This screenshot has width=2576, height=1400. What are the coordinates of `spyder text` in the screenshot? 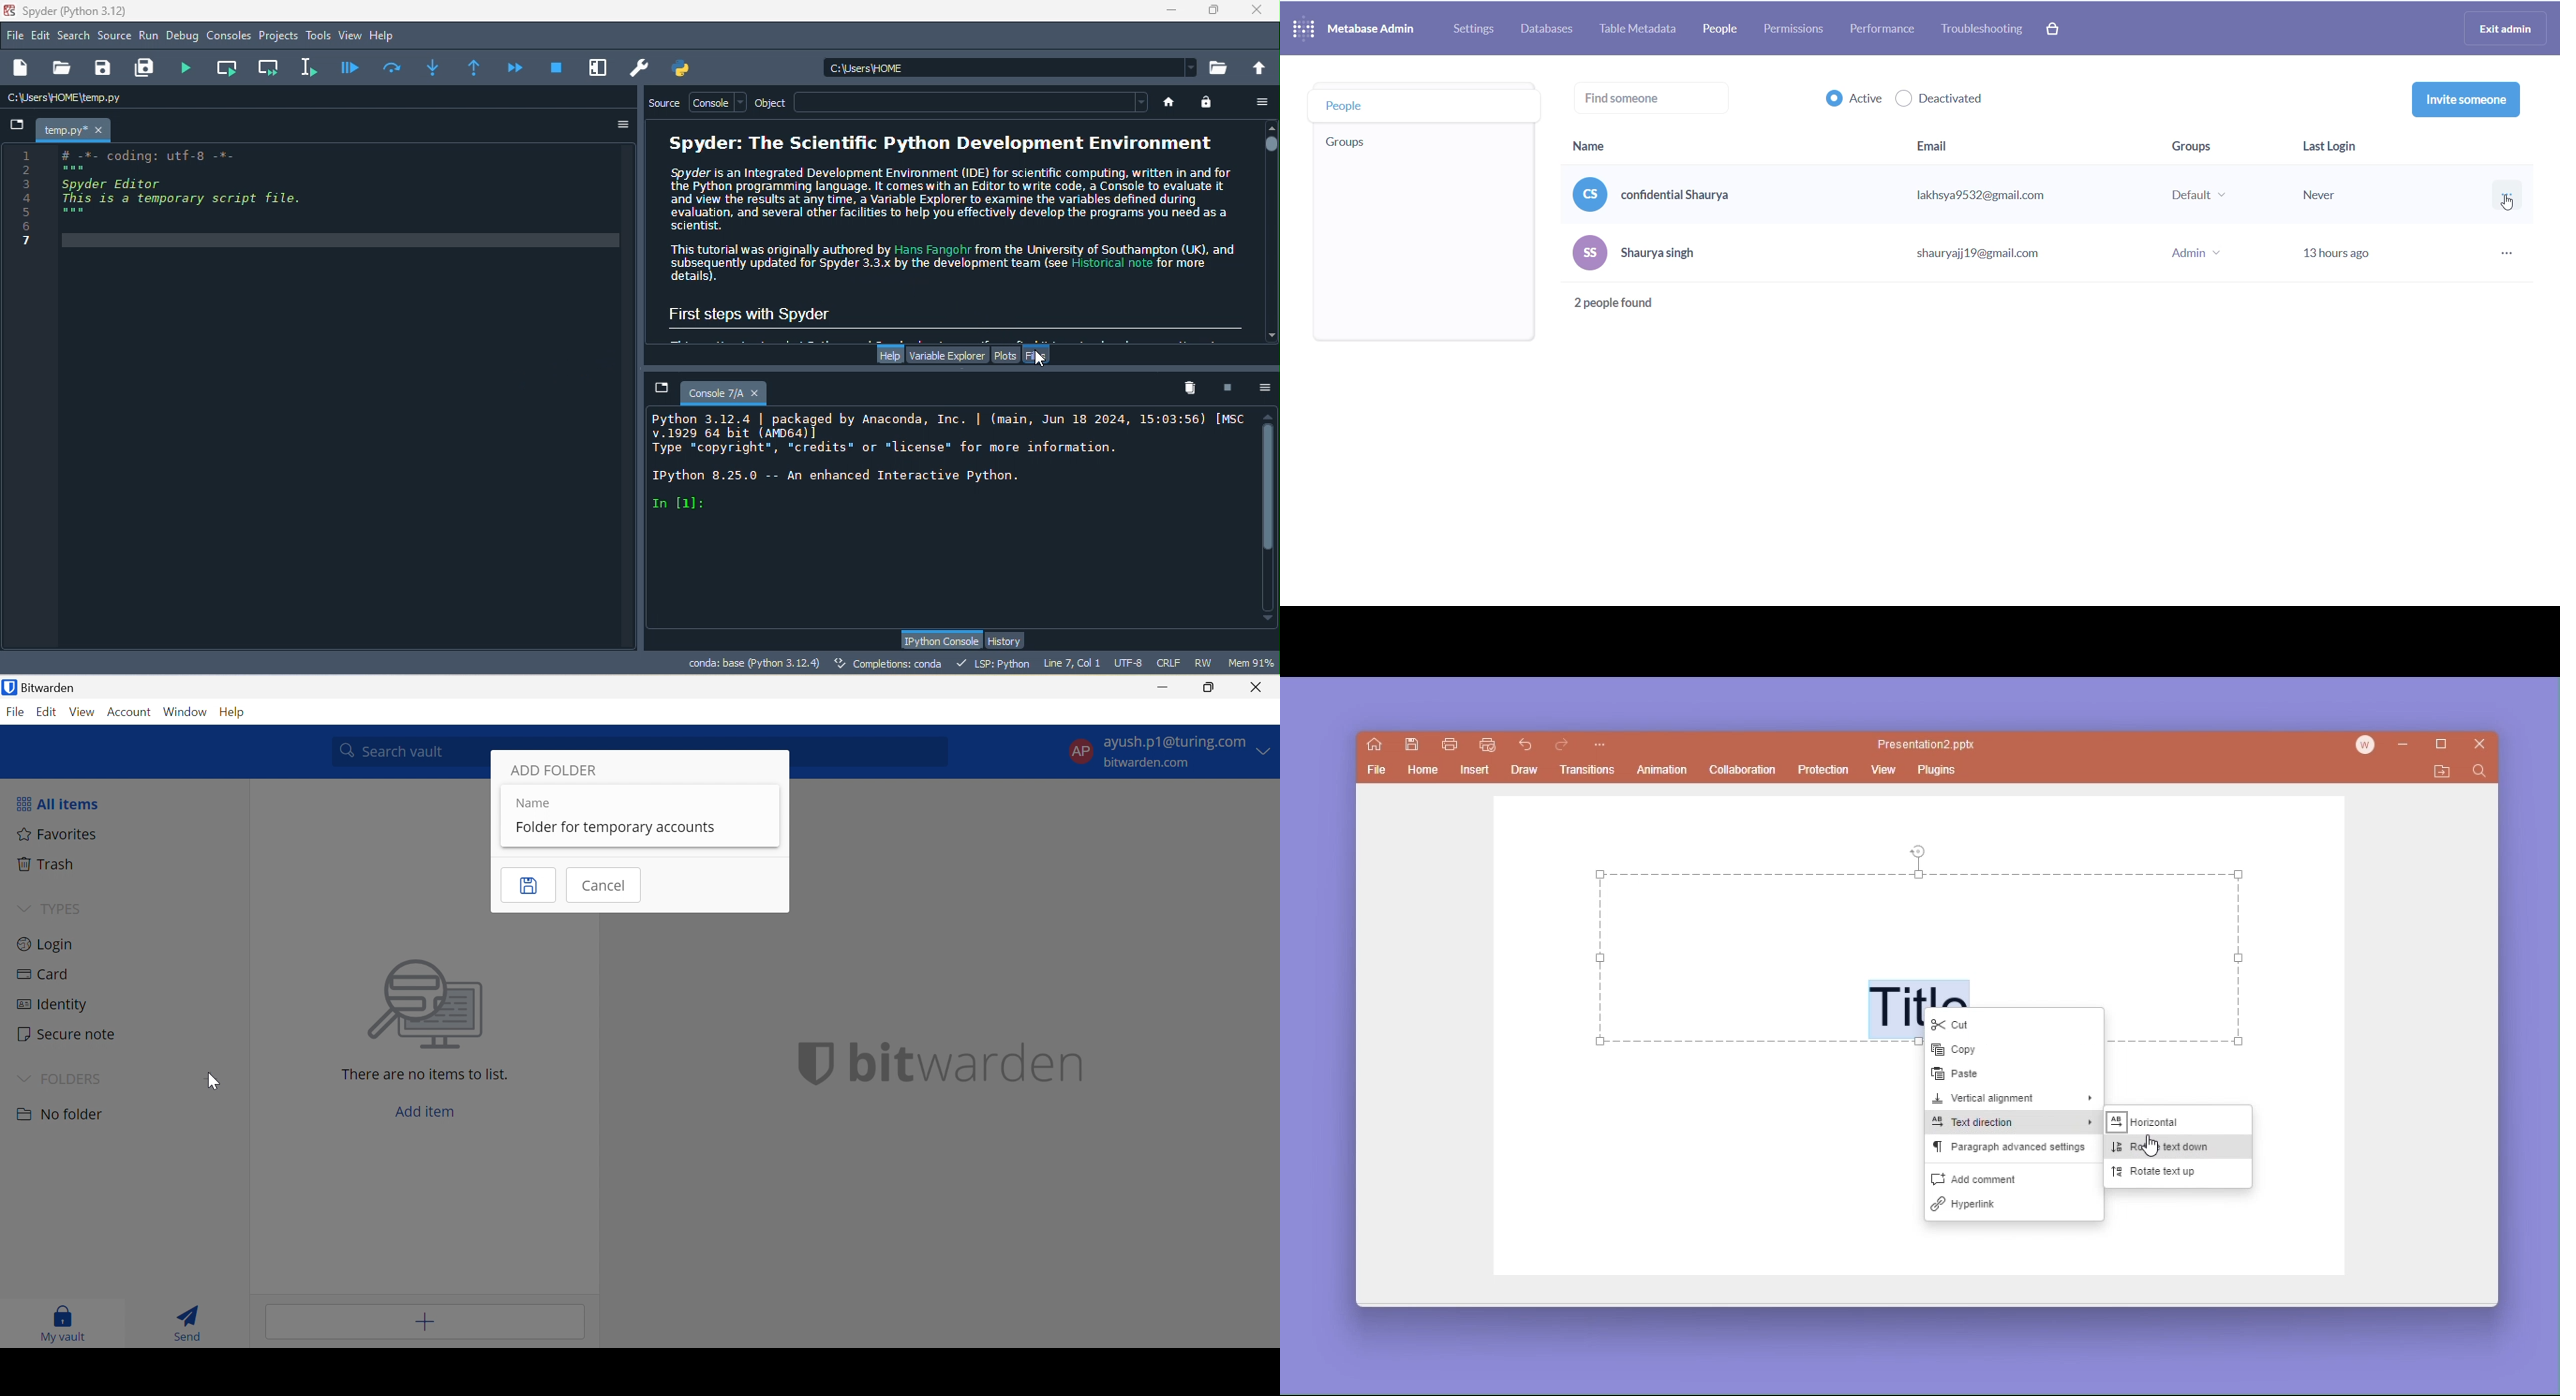 It's located at (947, 225).